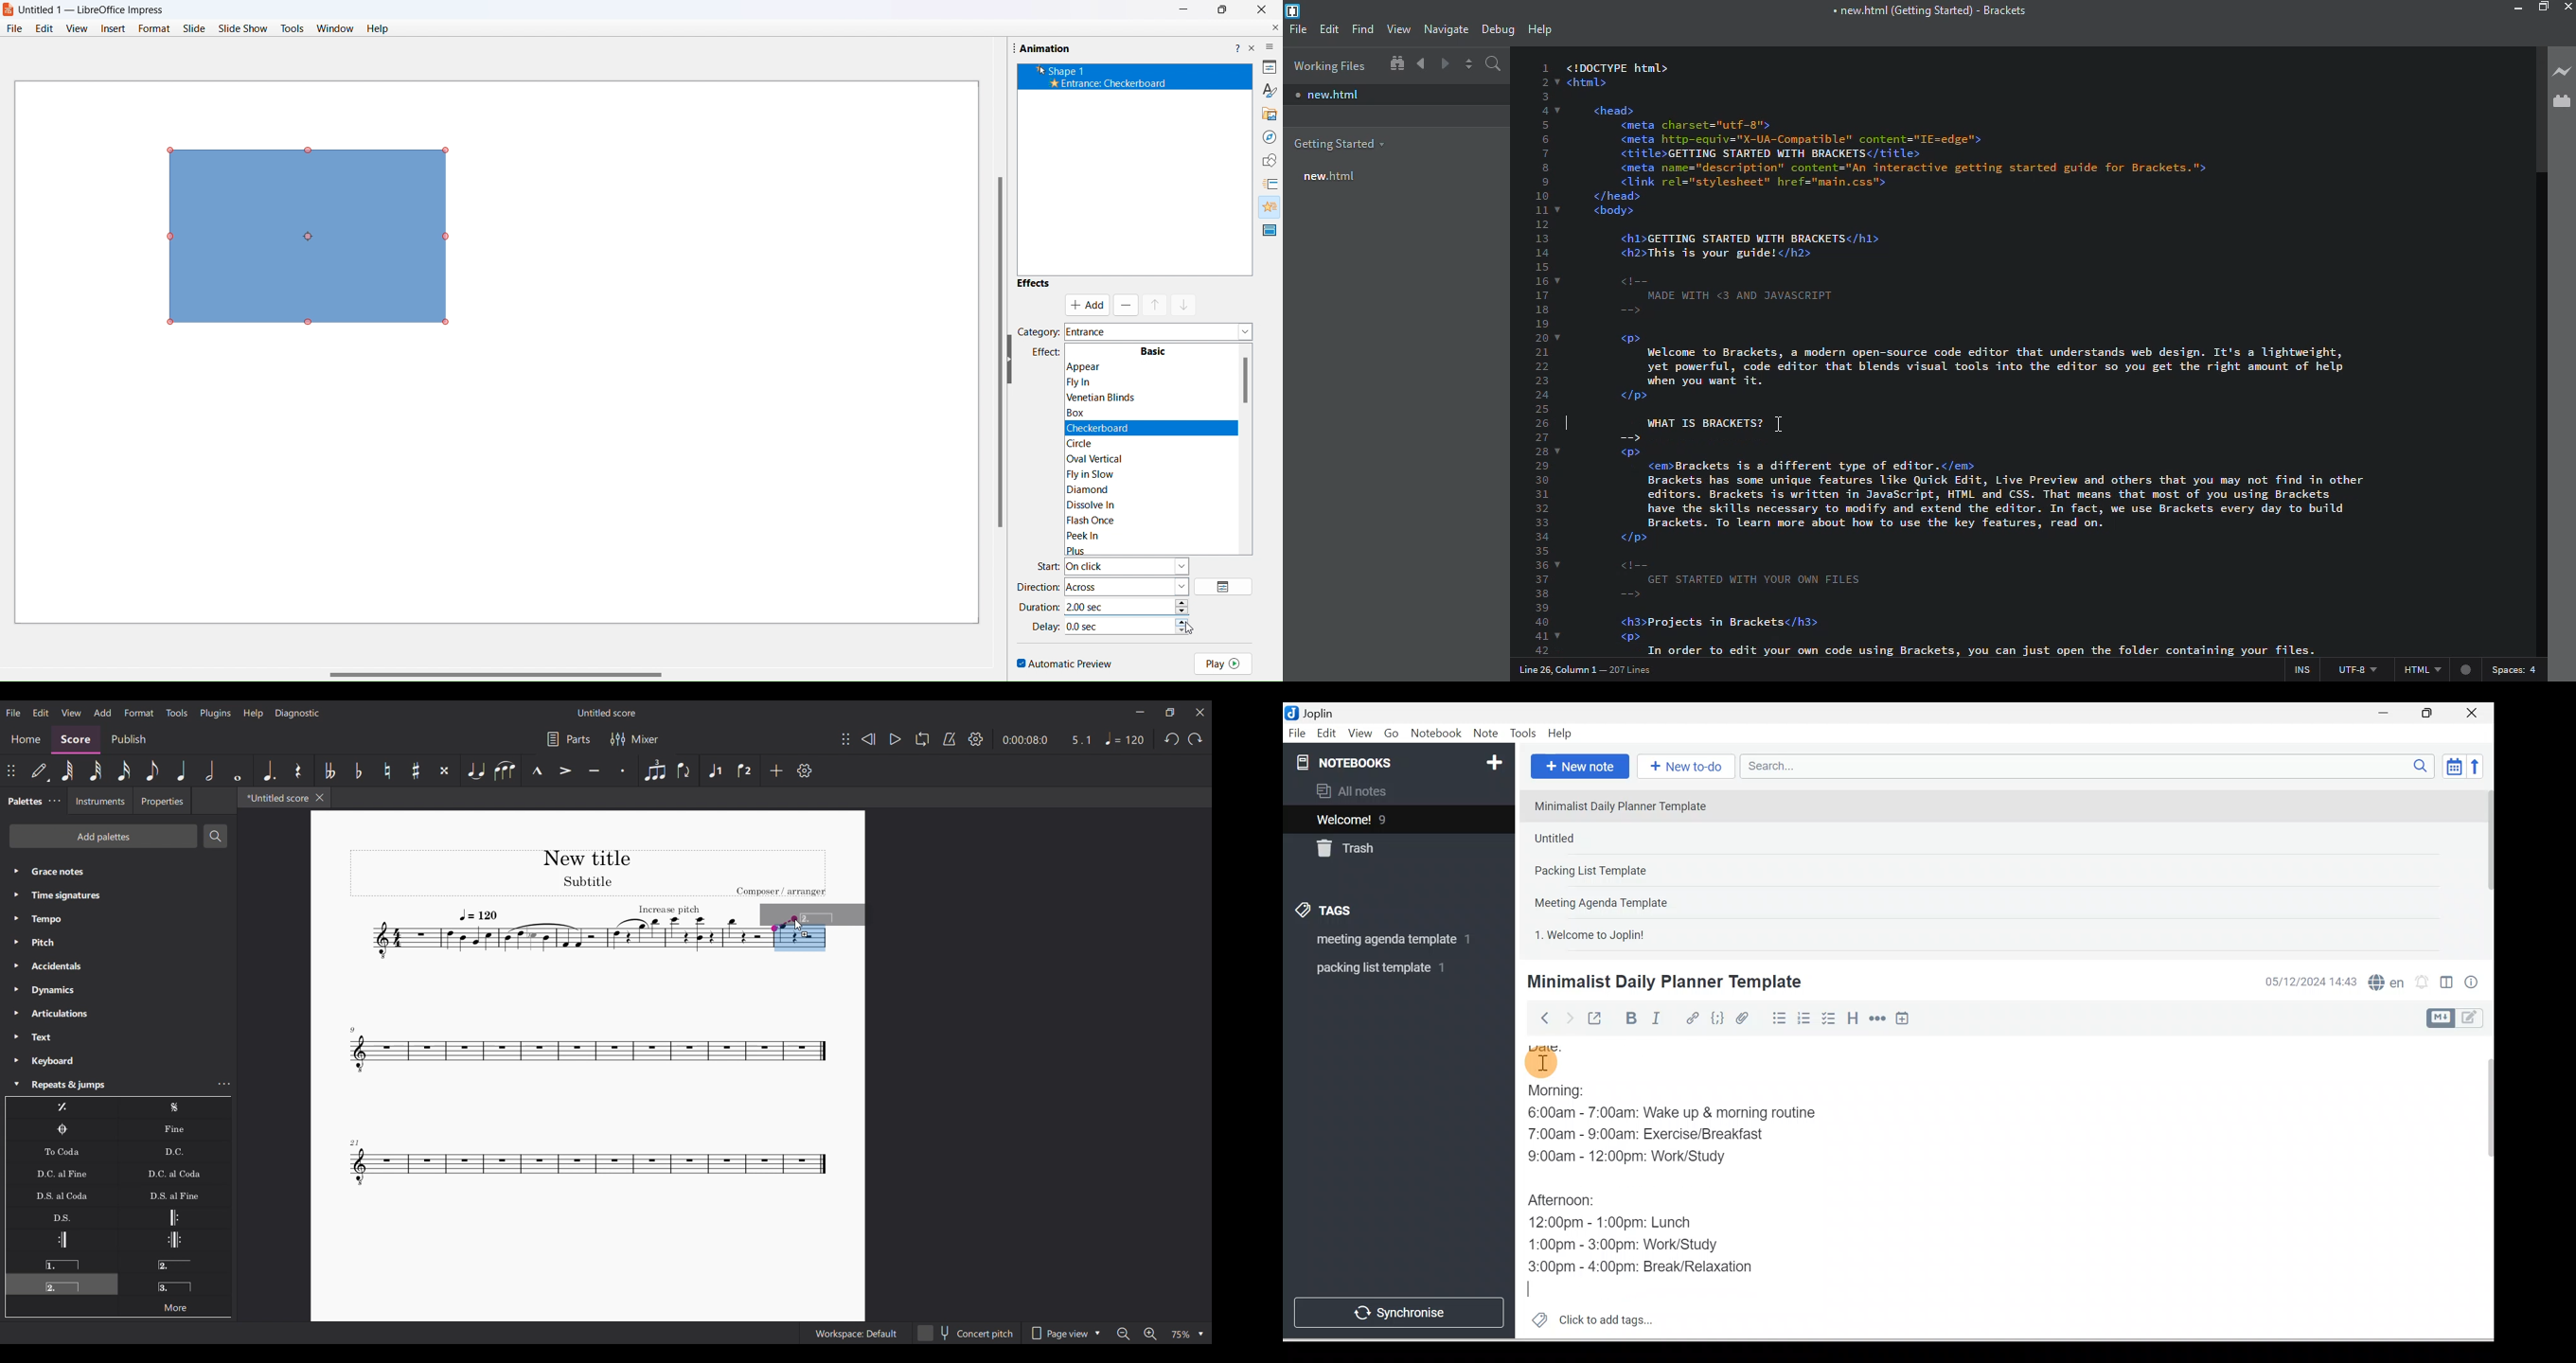 This screenshot has width=2576, height=1372. What do you see at coordinates (328, 770) in the screenshot?
I see `Toggle double flat` at bounding box center [328, 770].